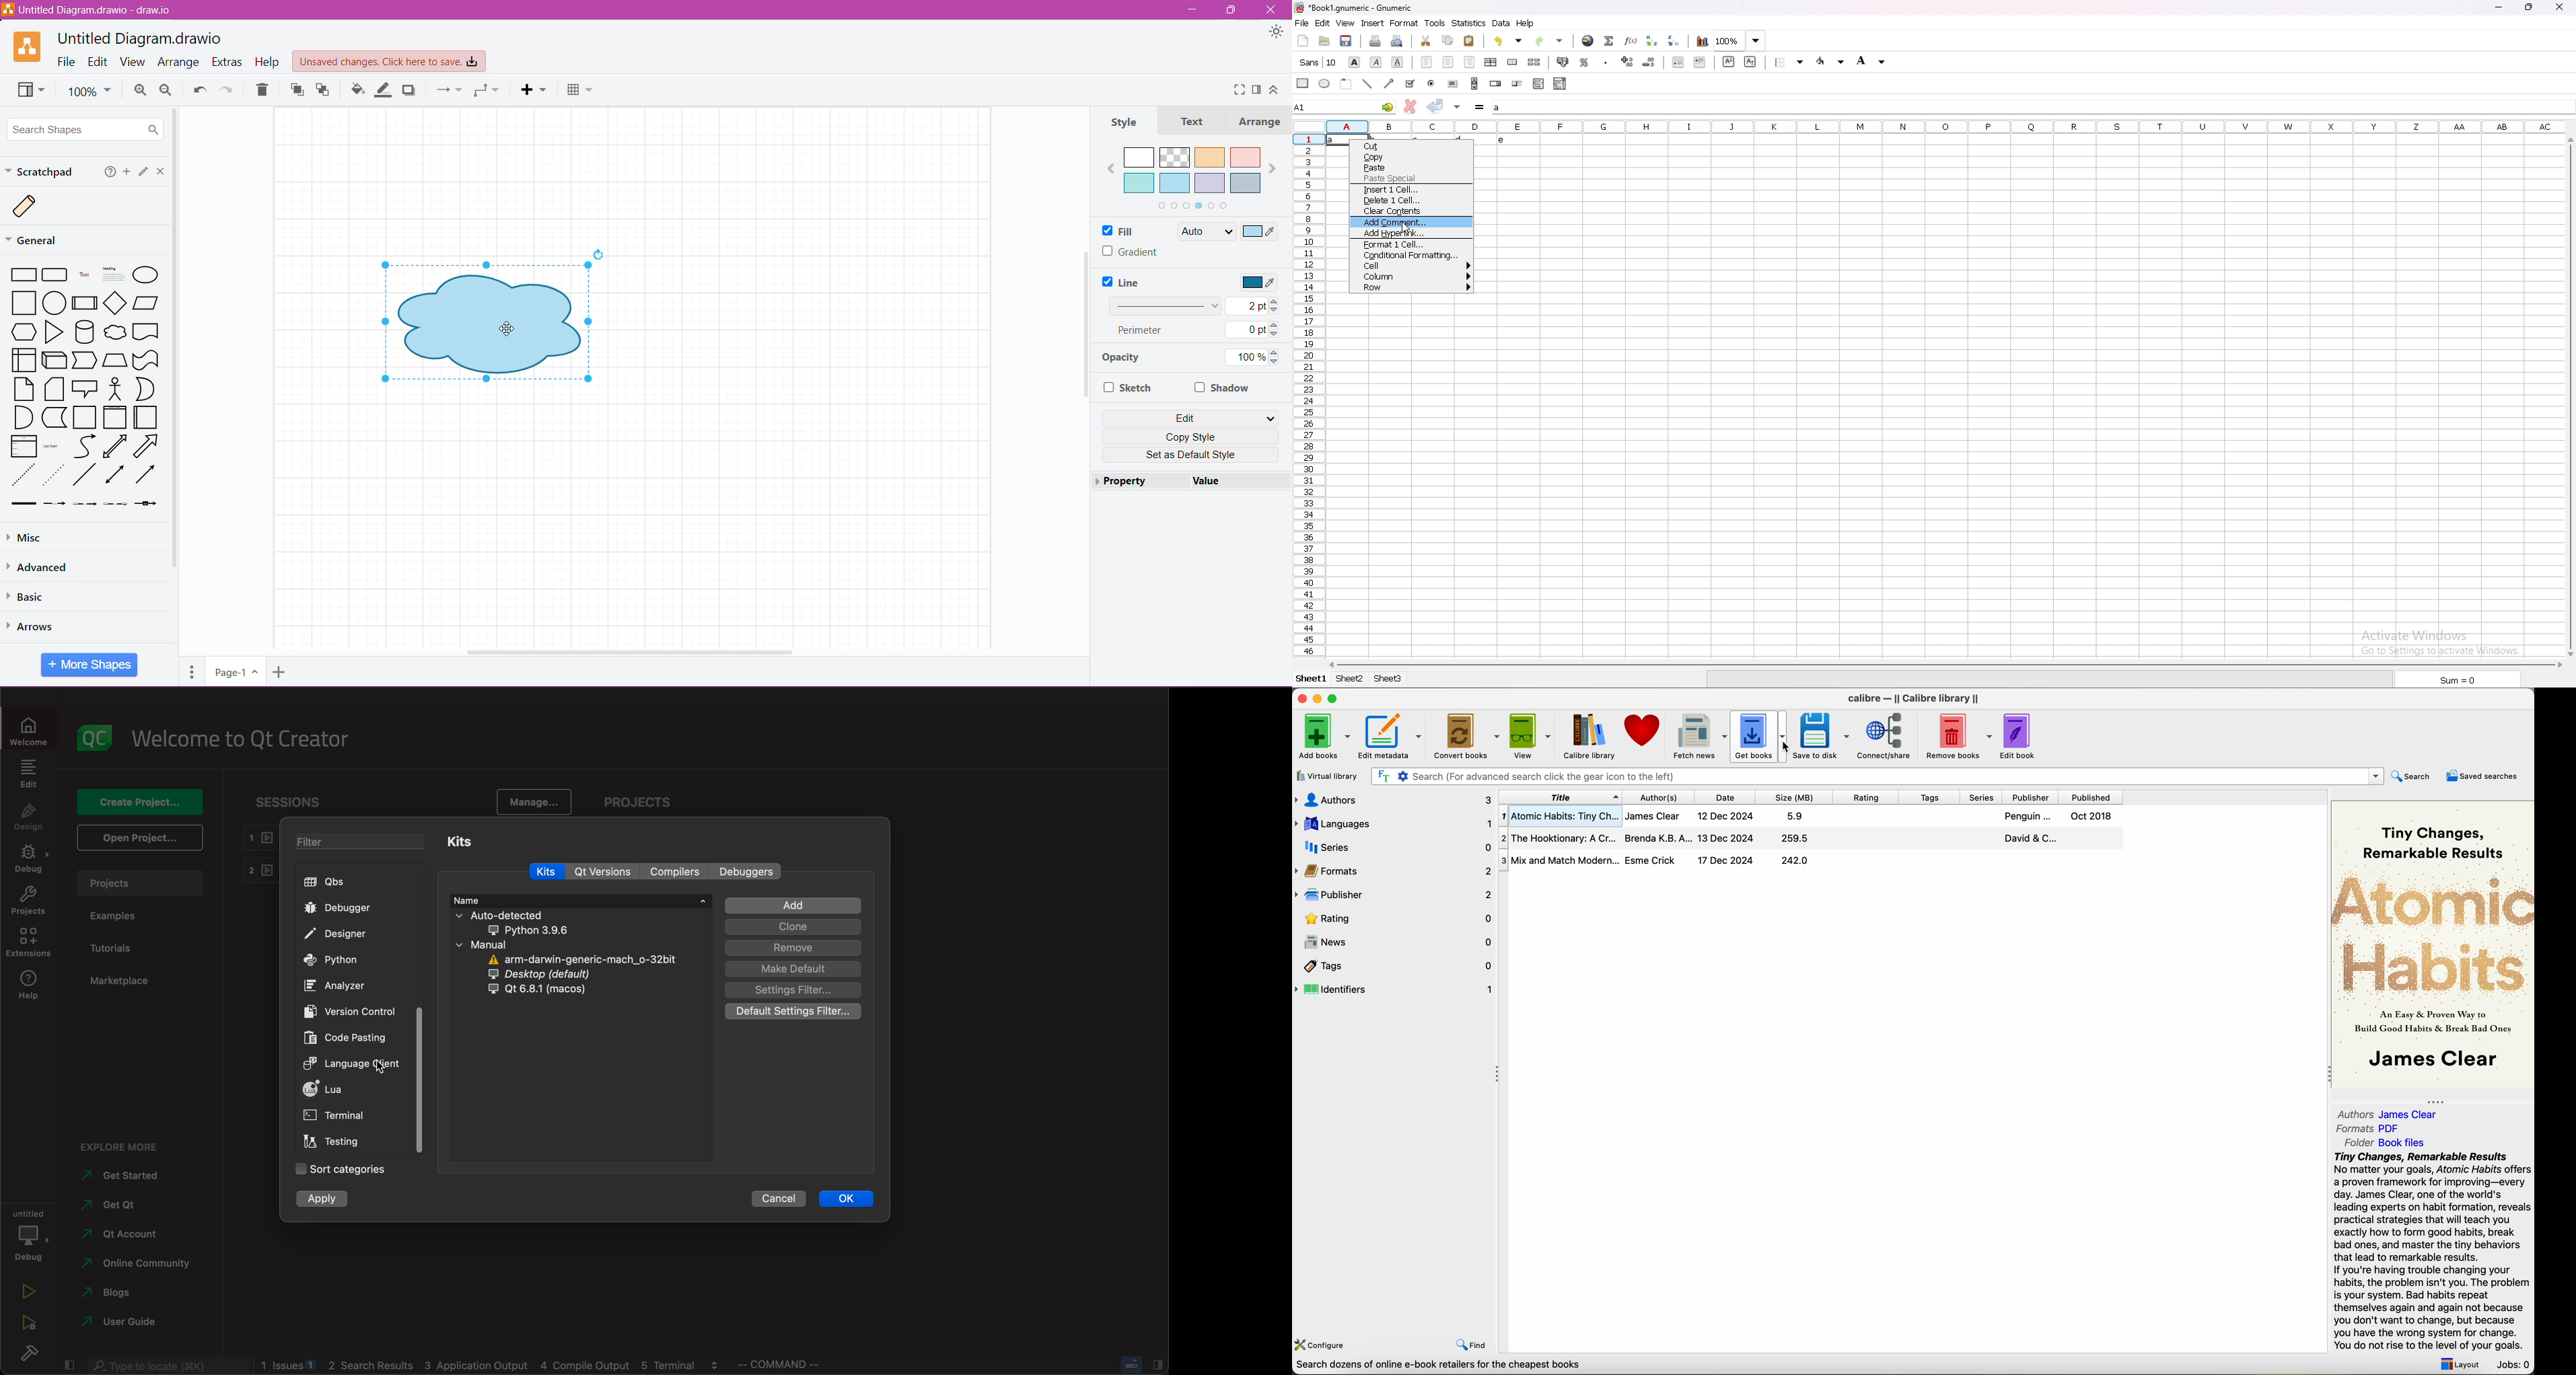 The image size is (2576, 1400). I want to click on Arrows, so click(34, 627).